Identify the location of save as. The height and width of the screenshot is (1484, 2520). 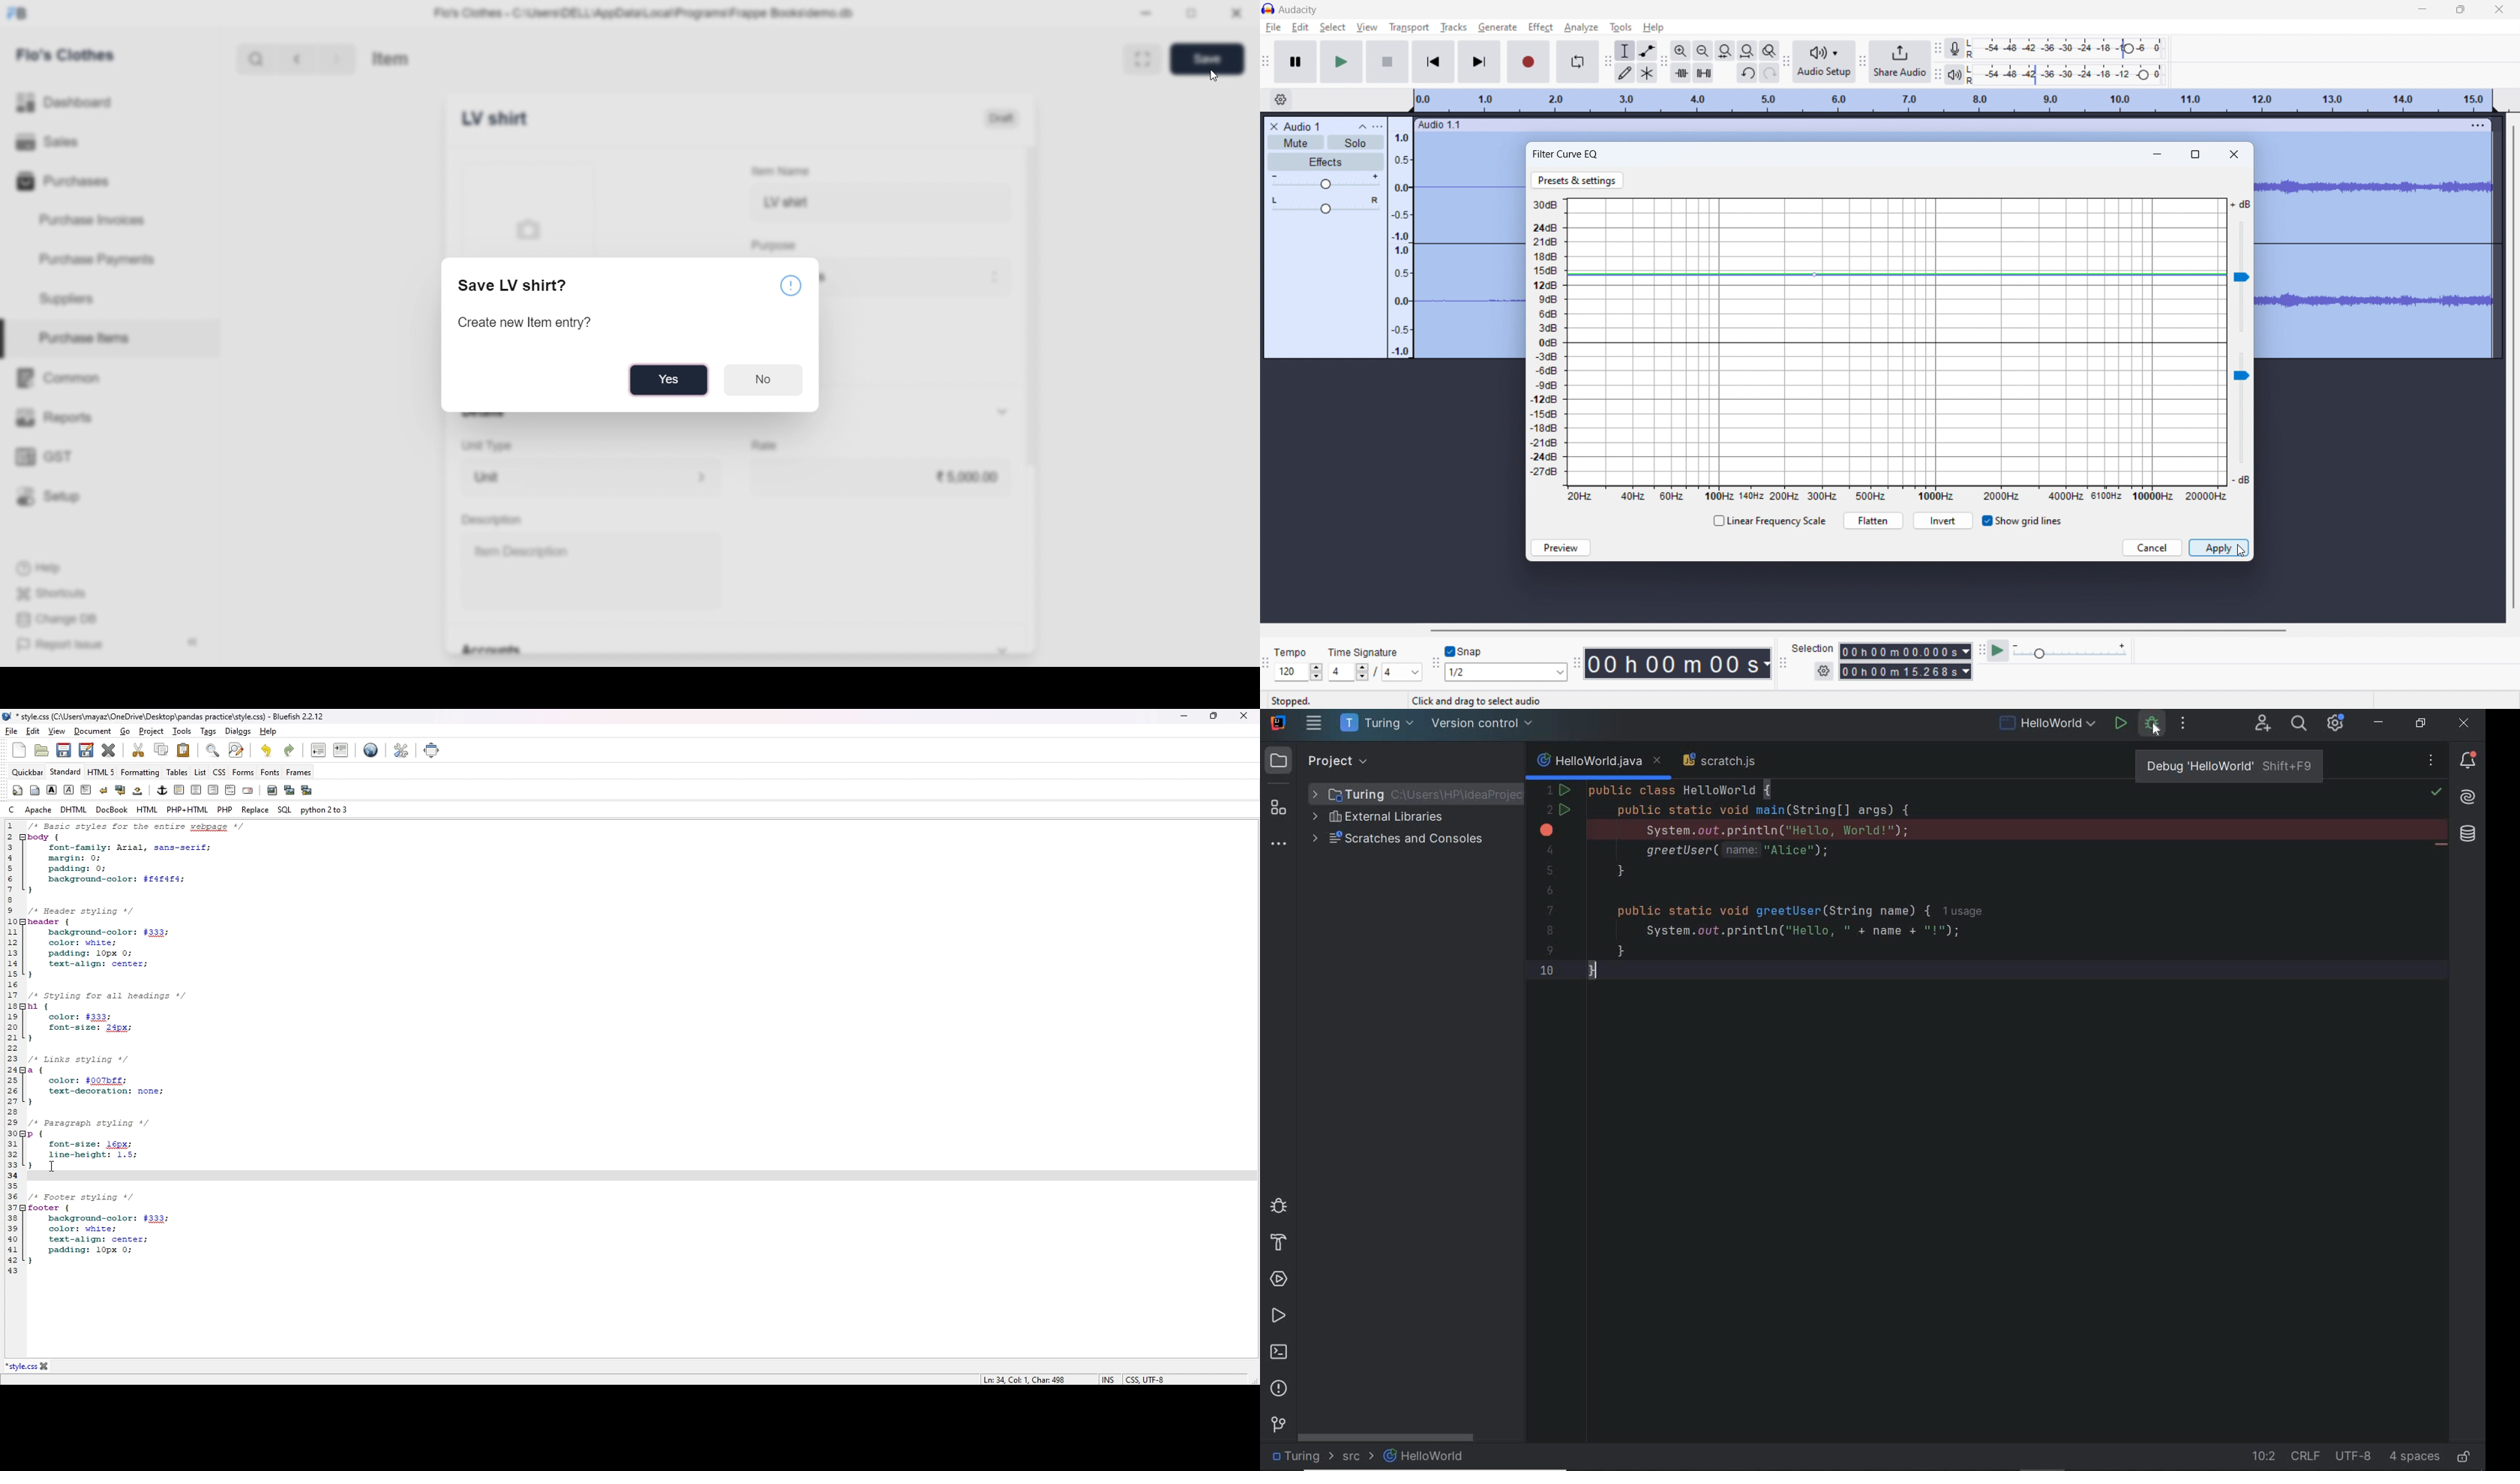
(87, 750).